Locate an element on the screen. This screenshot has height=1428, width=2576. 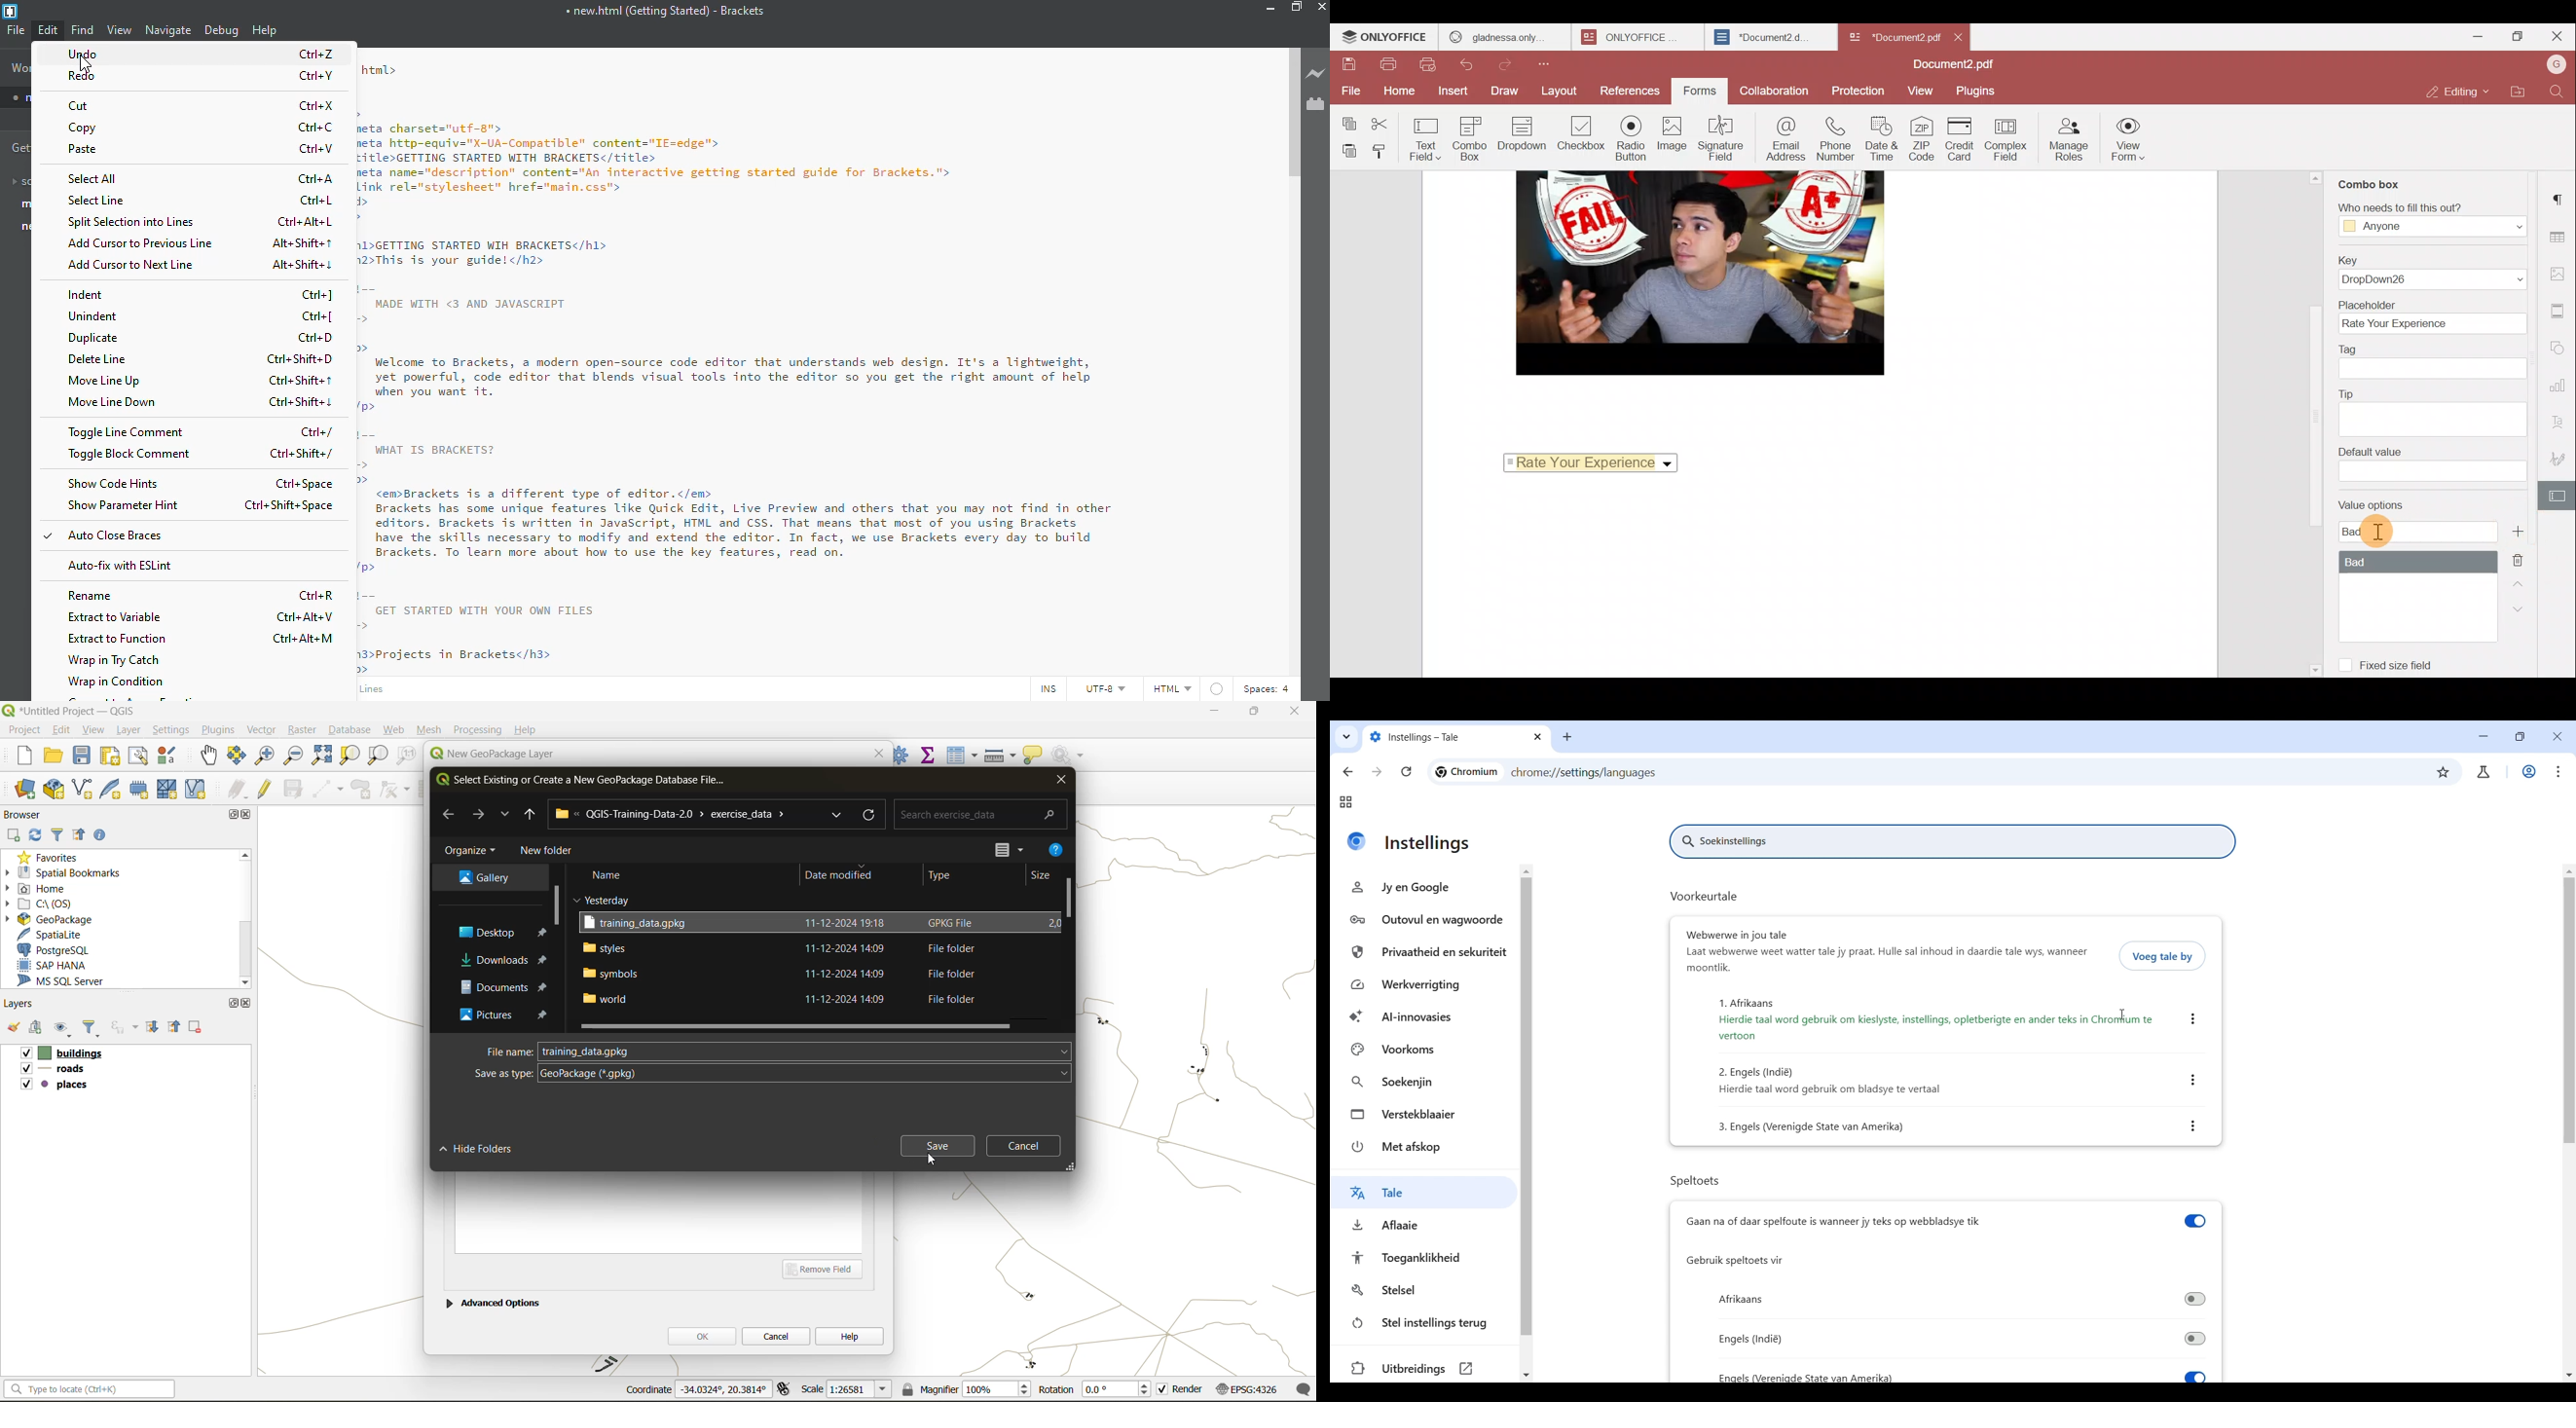
Quick slide to top is located at coordinates (2569, 872).